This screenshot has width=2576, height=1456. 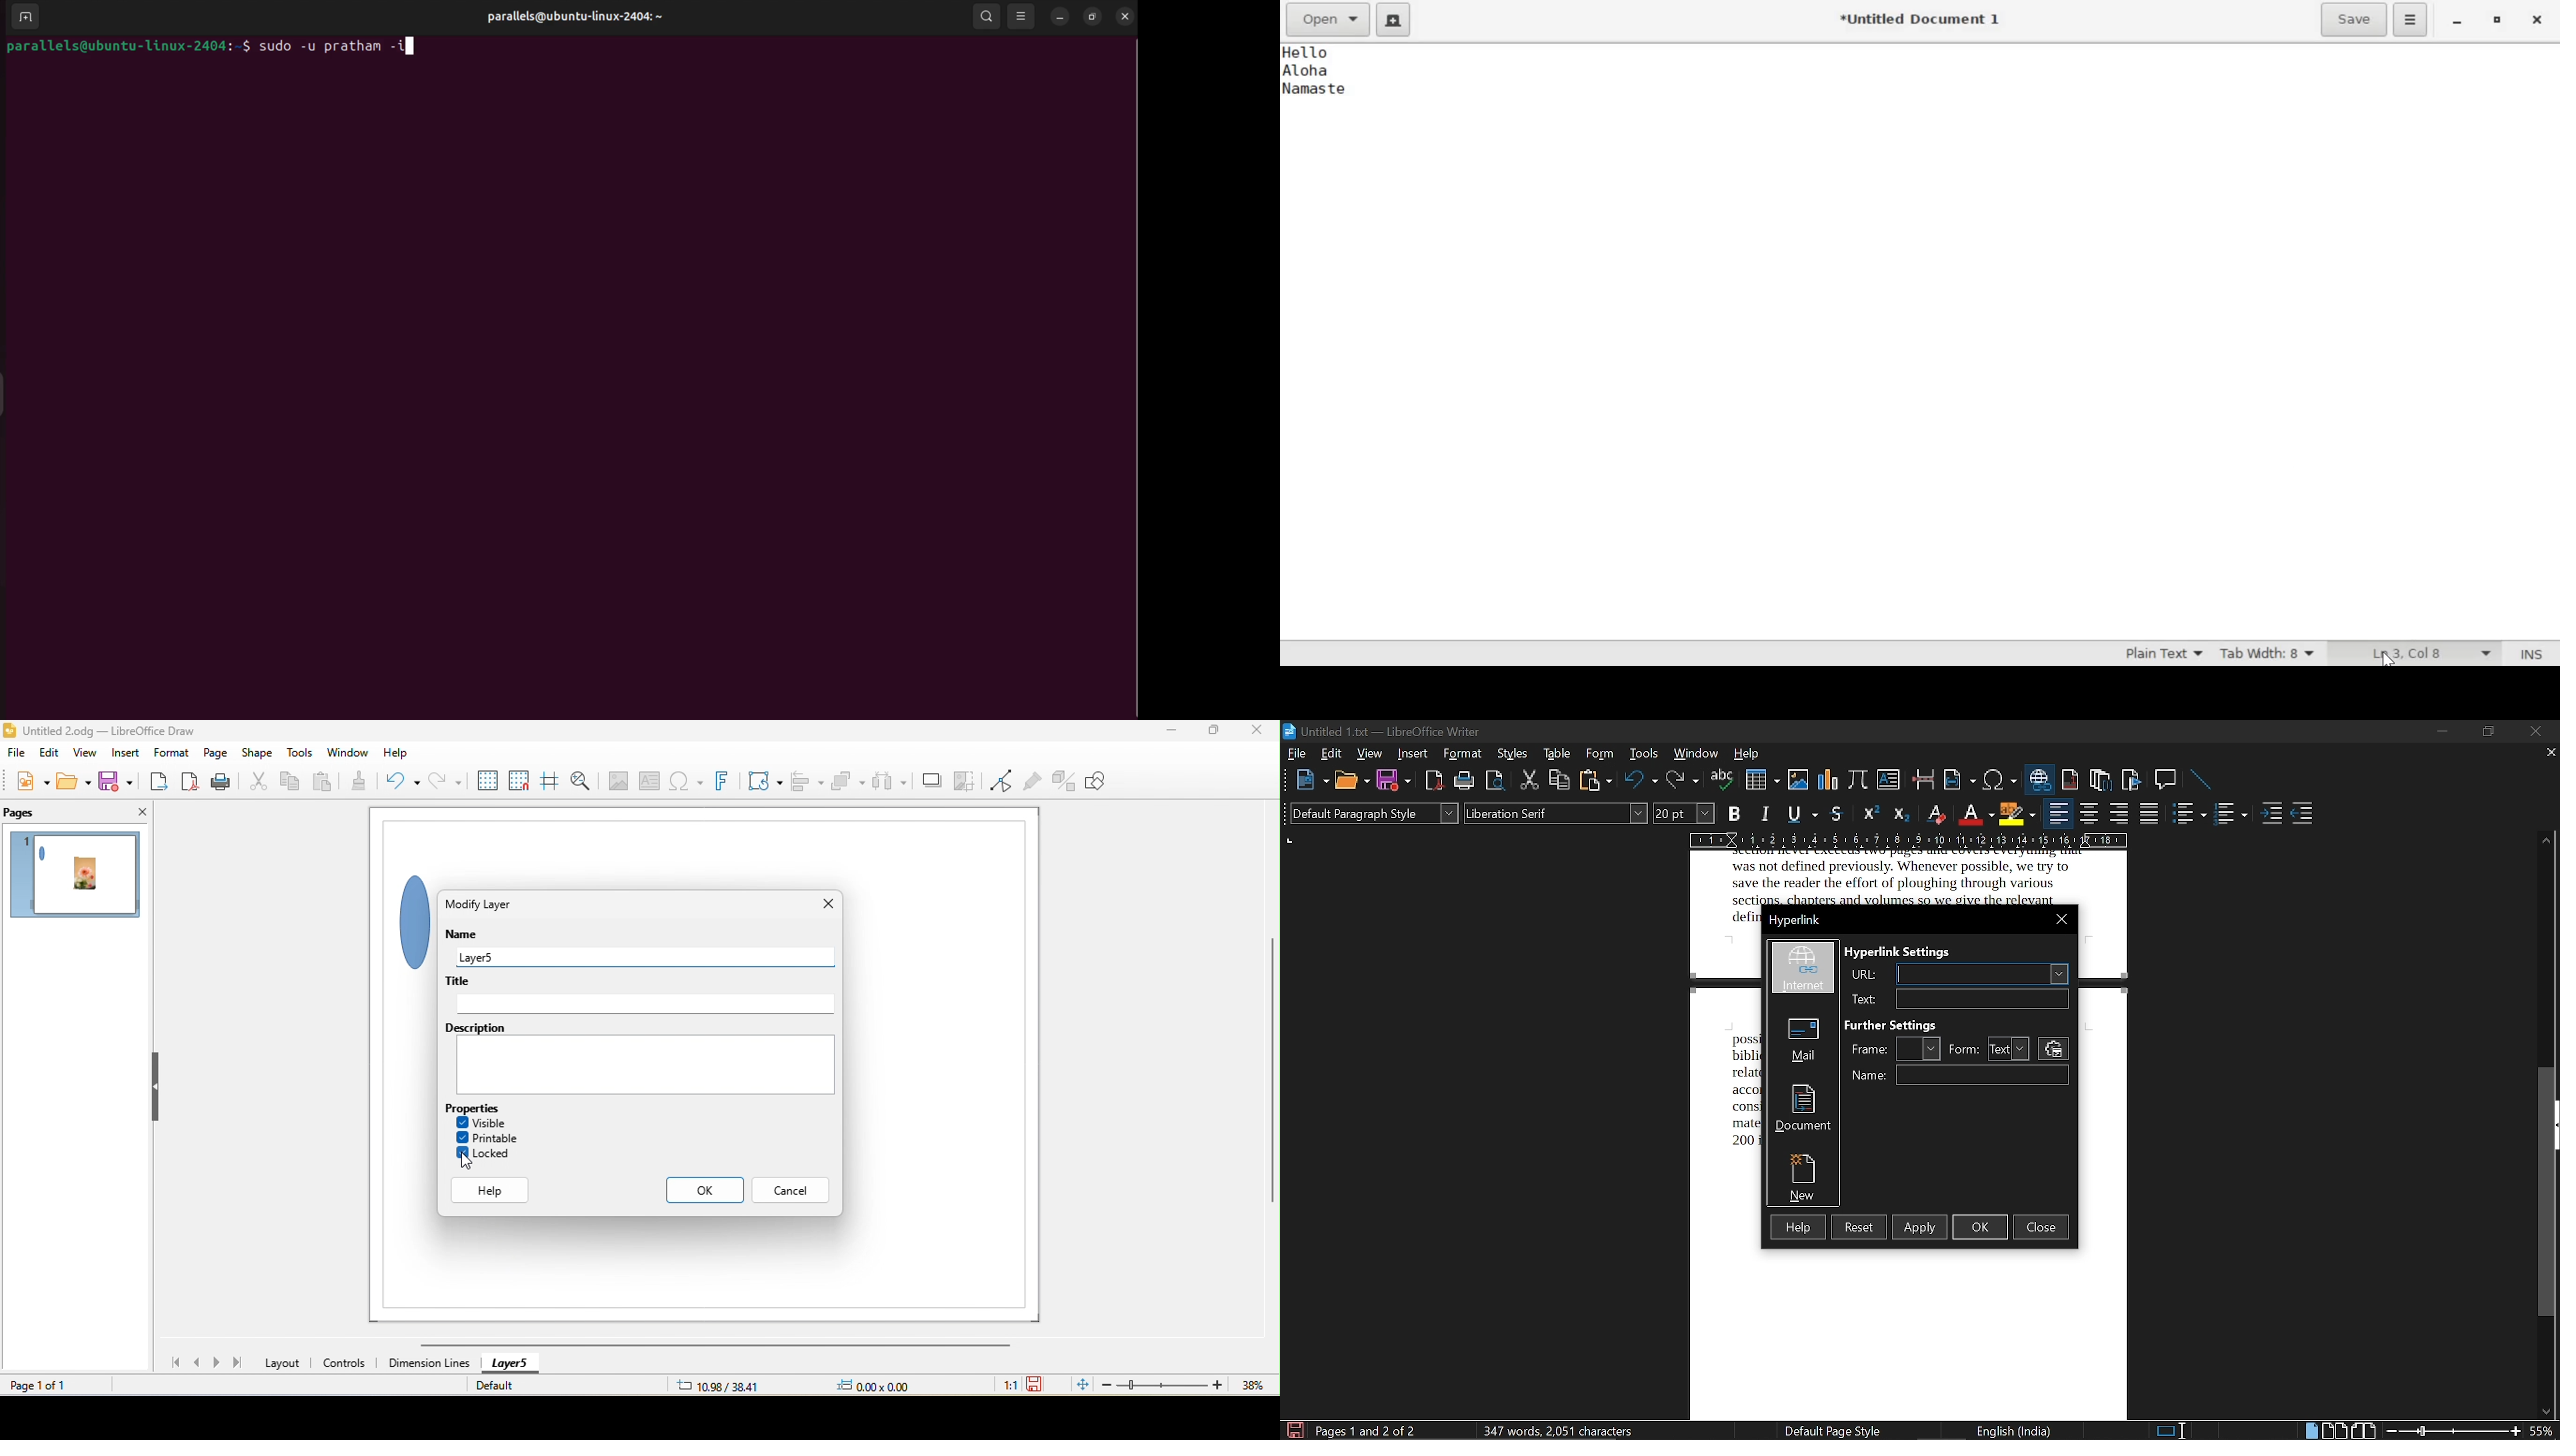 I want to click on window, so click(x=347, y=753).